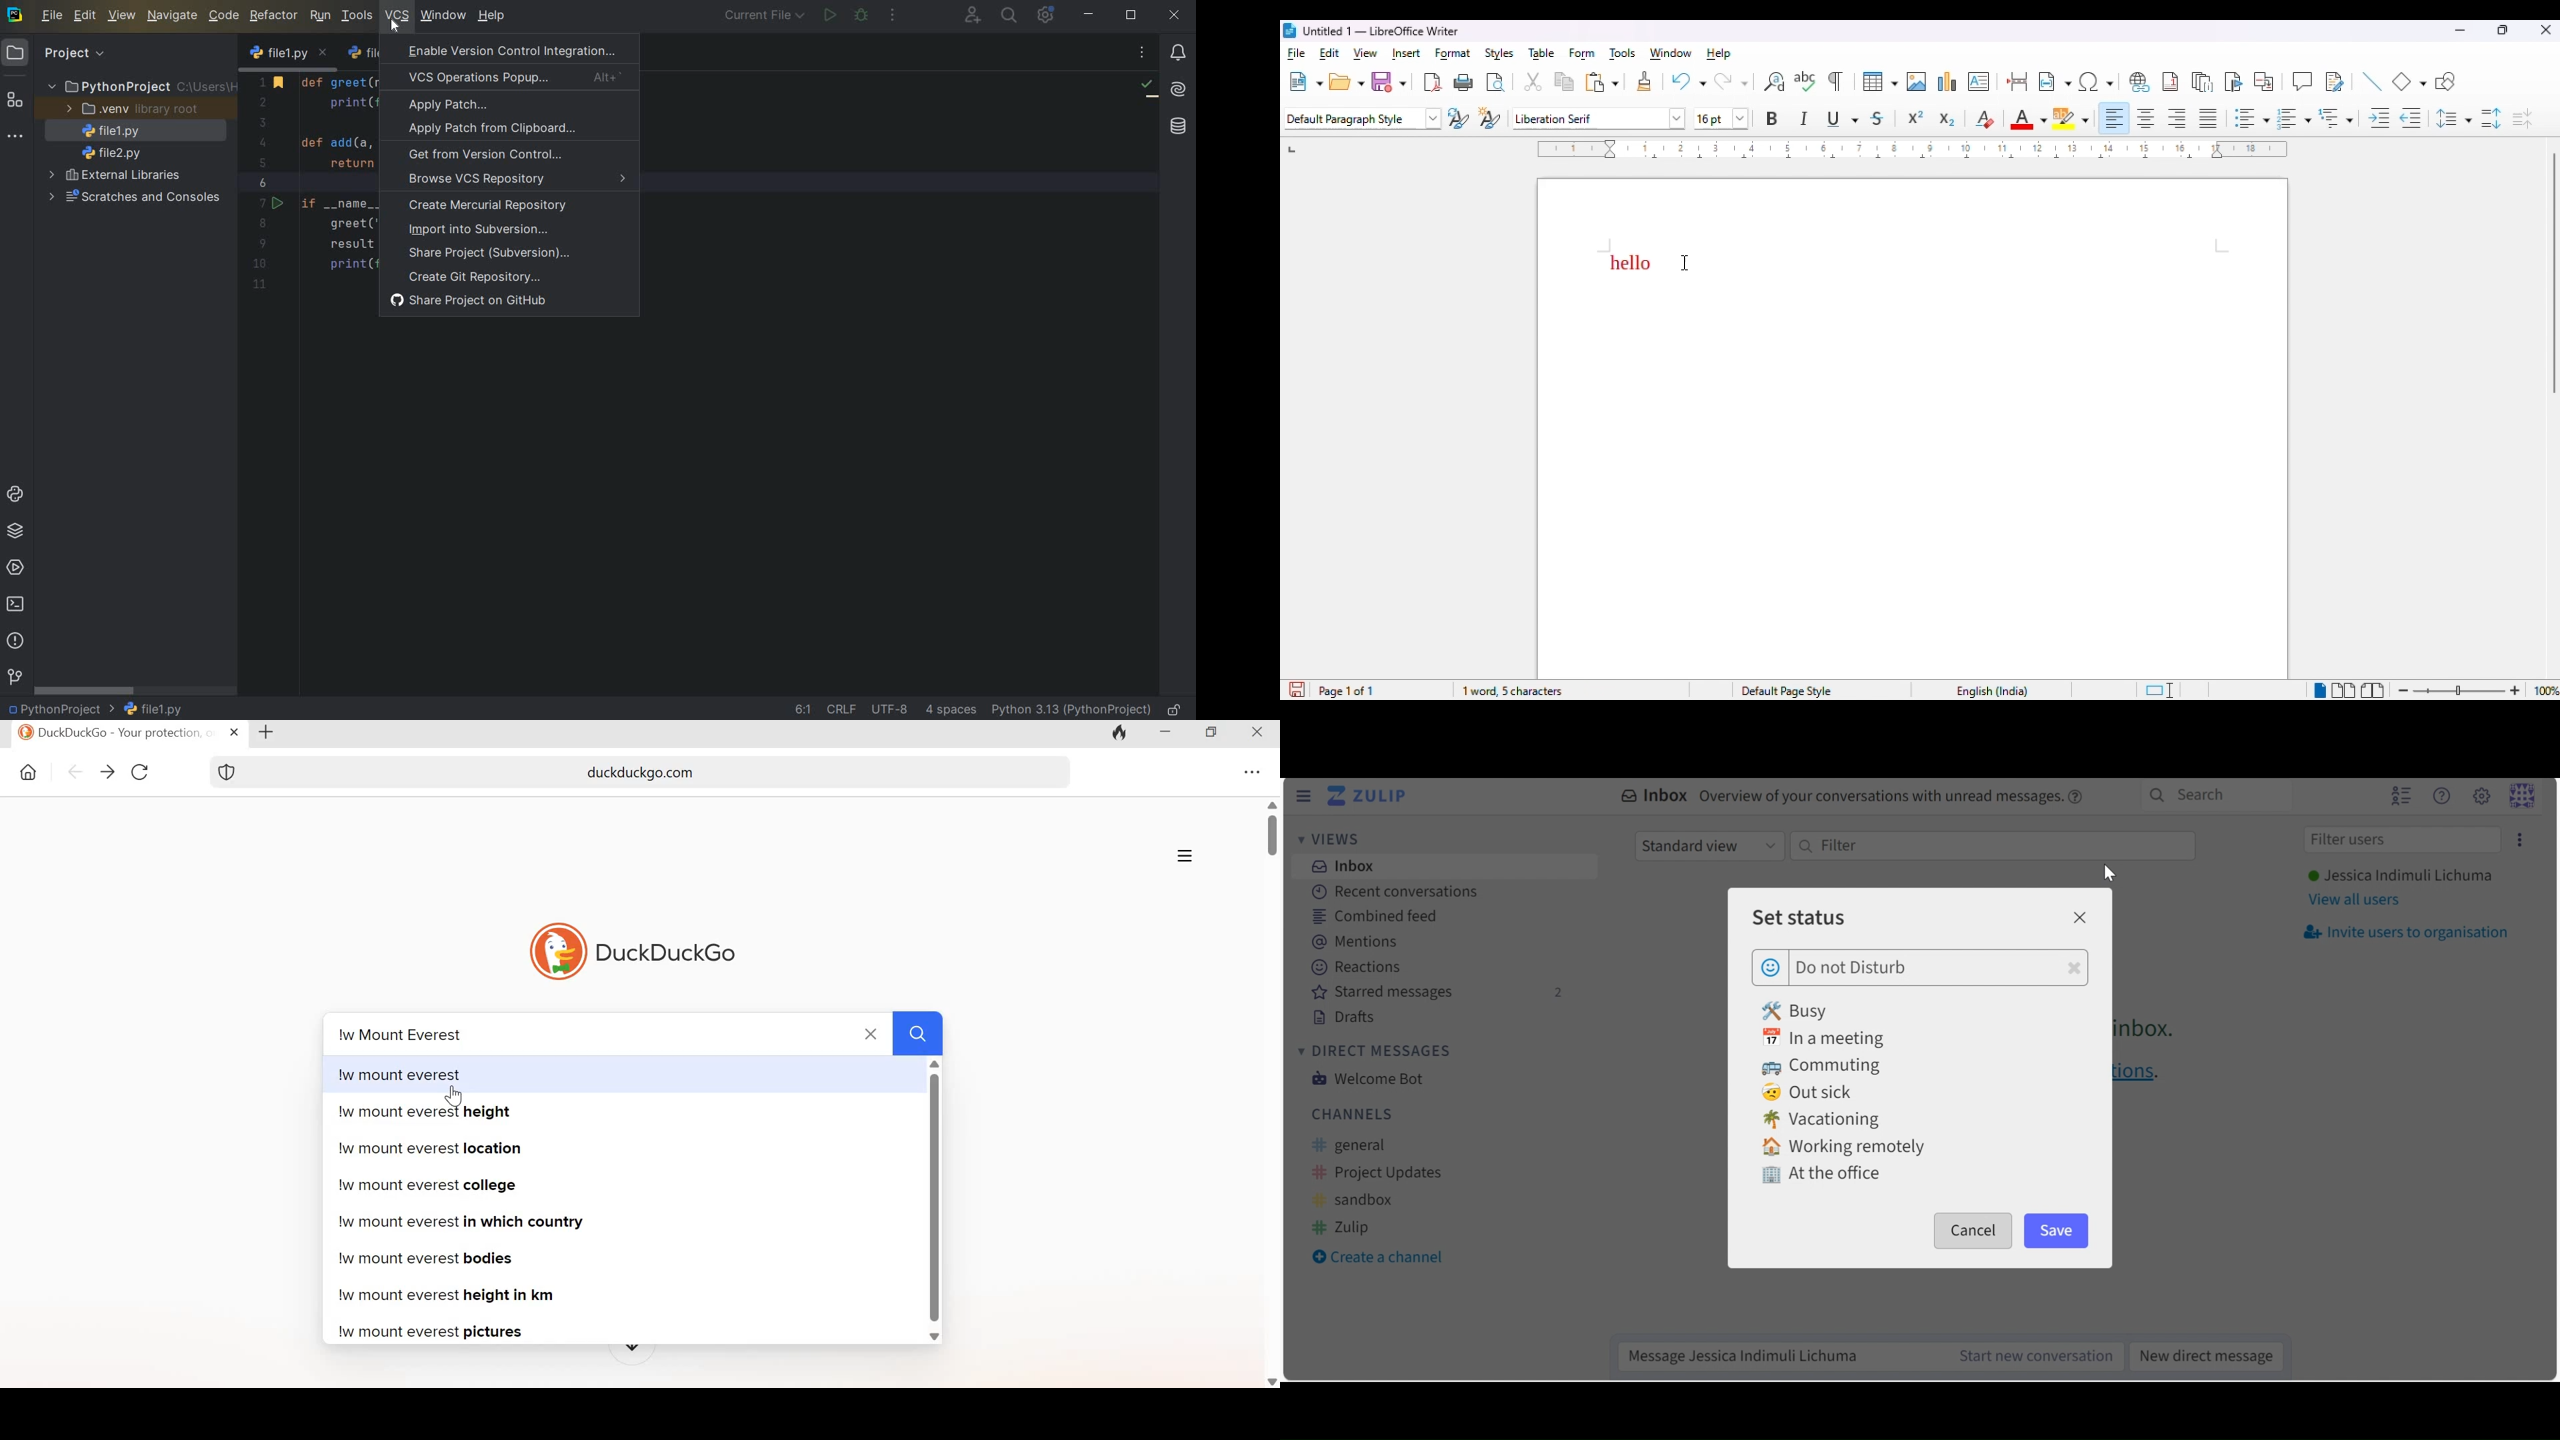 The height and width of the screenshot is (1456, 2576). I want to click on Drafts, so click(1345, 1017).